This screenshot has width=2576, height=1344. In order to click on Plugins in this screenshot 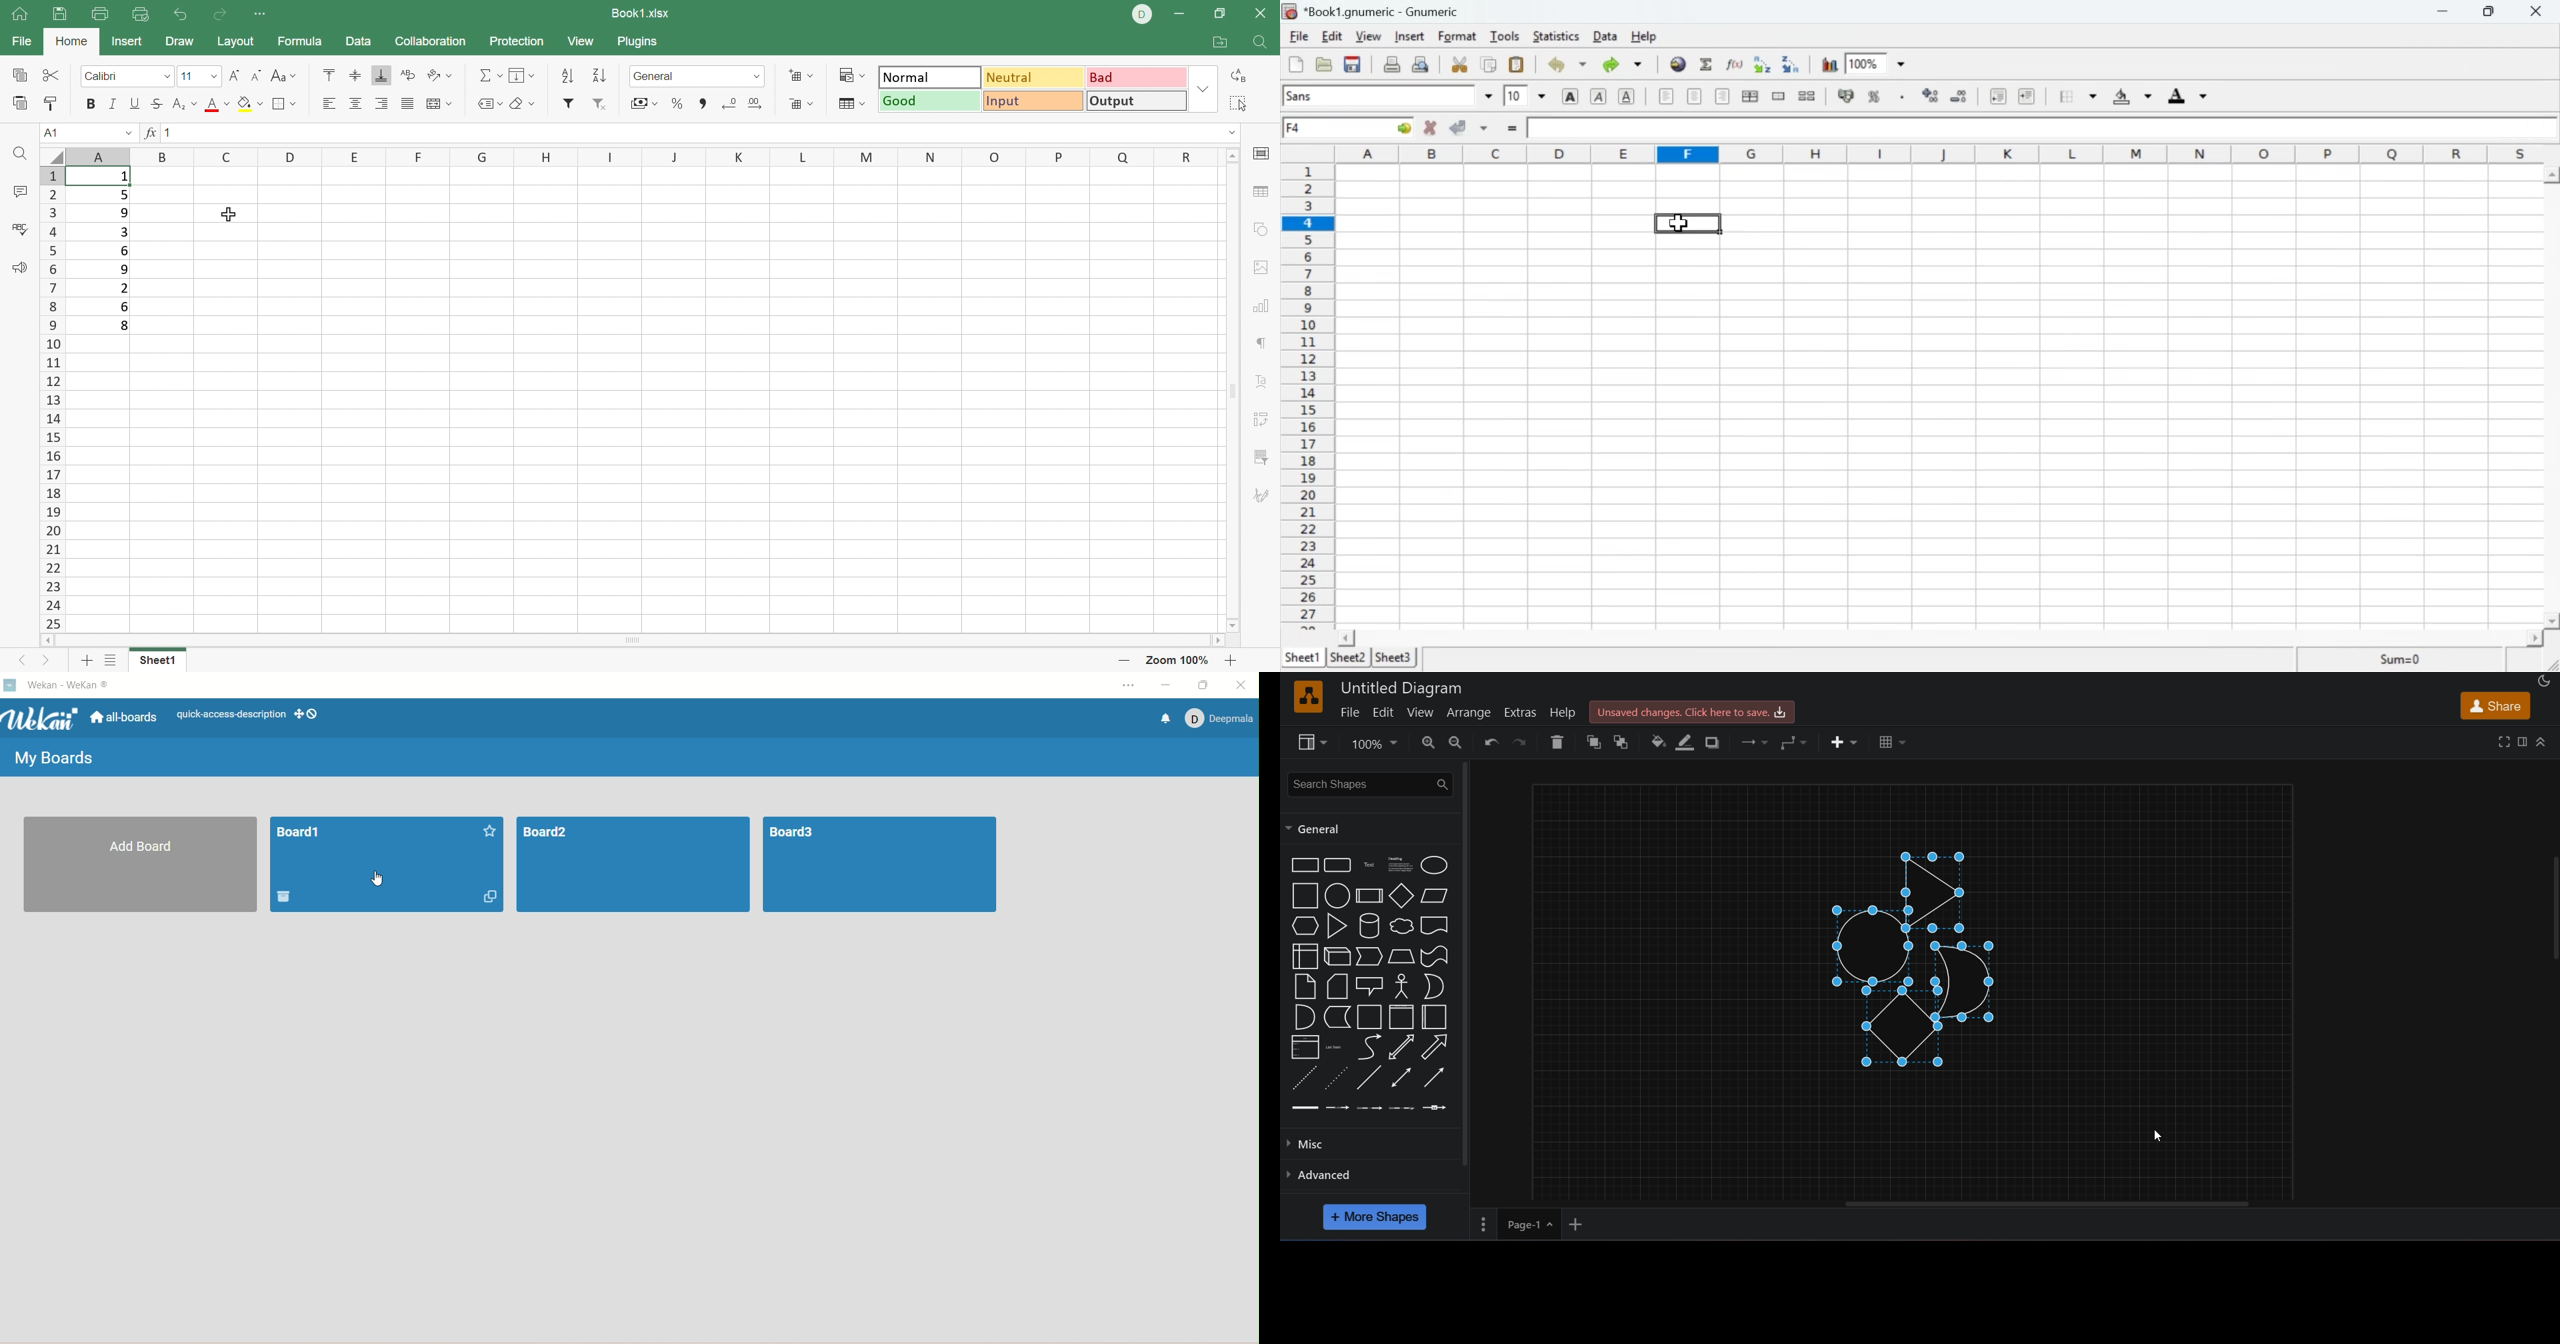, I will do `click(639, 42)`.